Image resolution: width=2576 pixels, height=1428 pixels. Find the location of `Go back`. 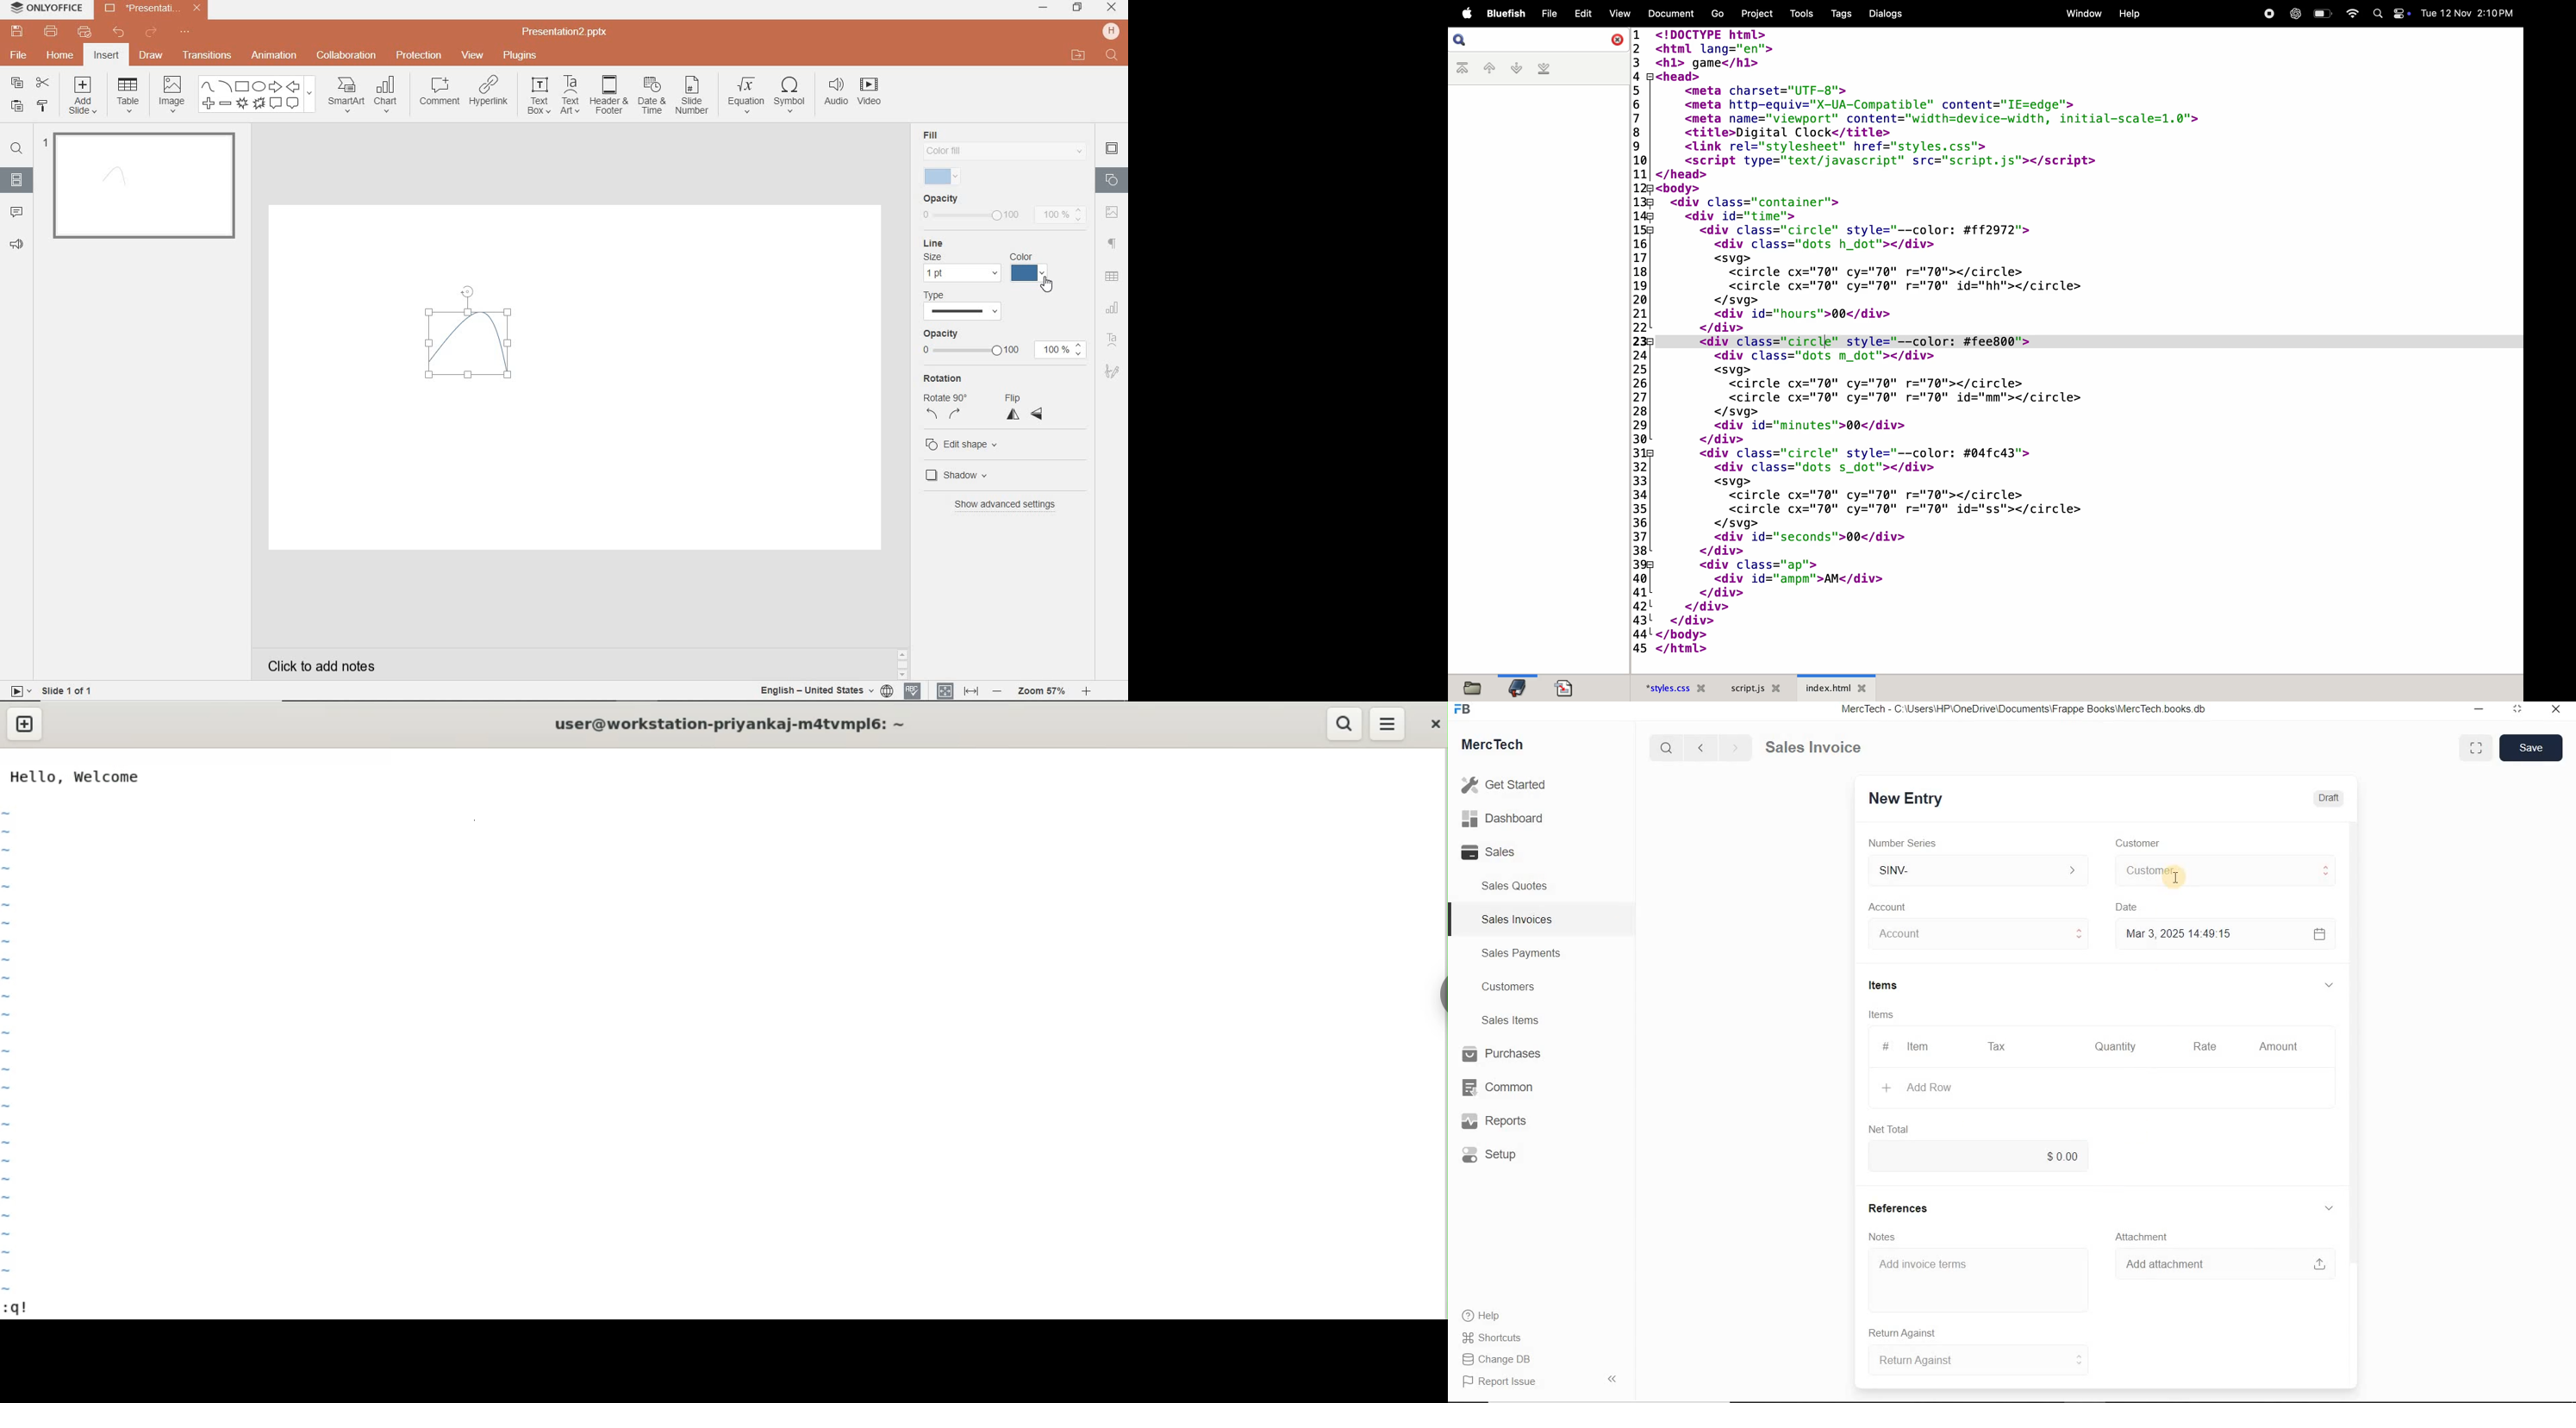

Go back is located at coordinates (1703, 748).